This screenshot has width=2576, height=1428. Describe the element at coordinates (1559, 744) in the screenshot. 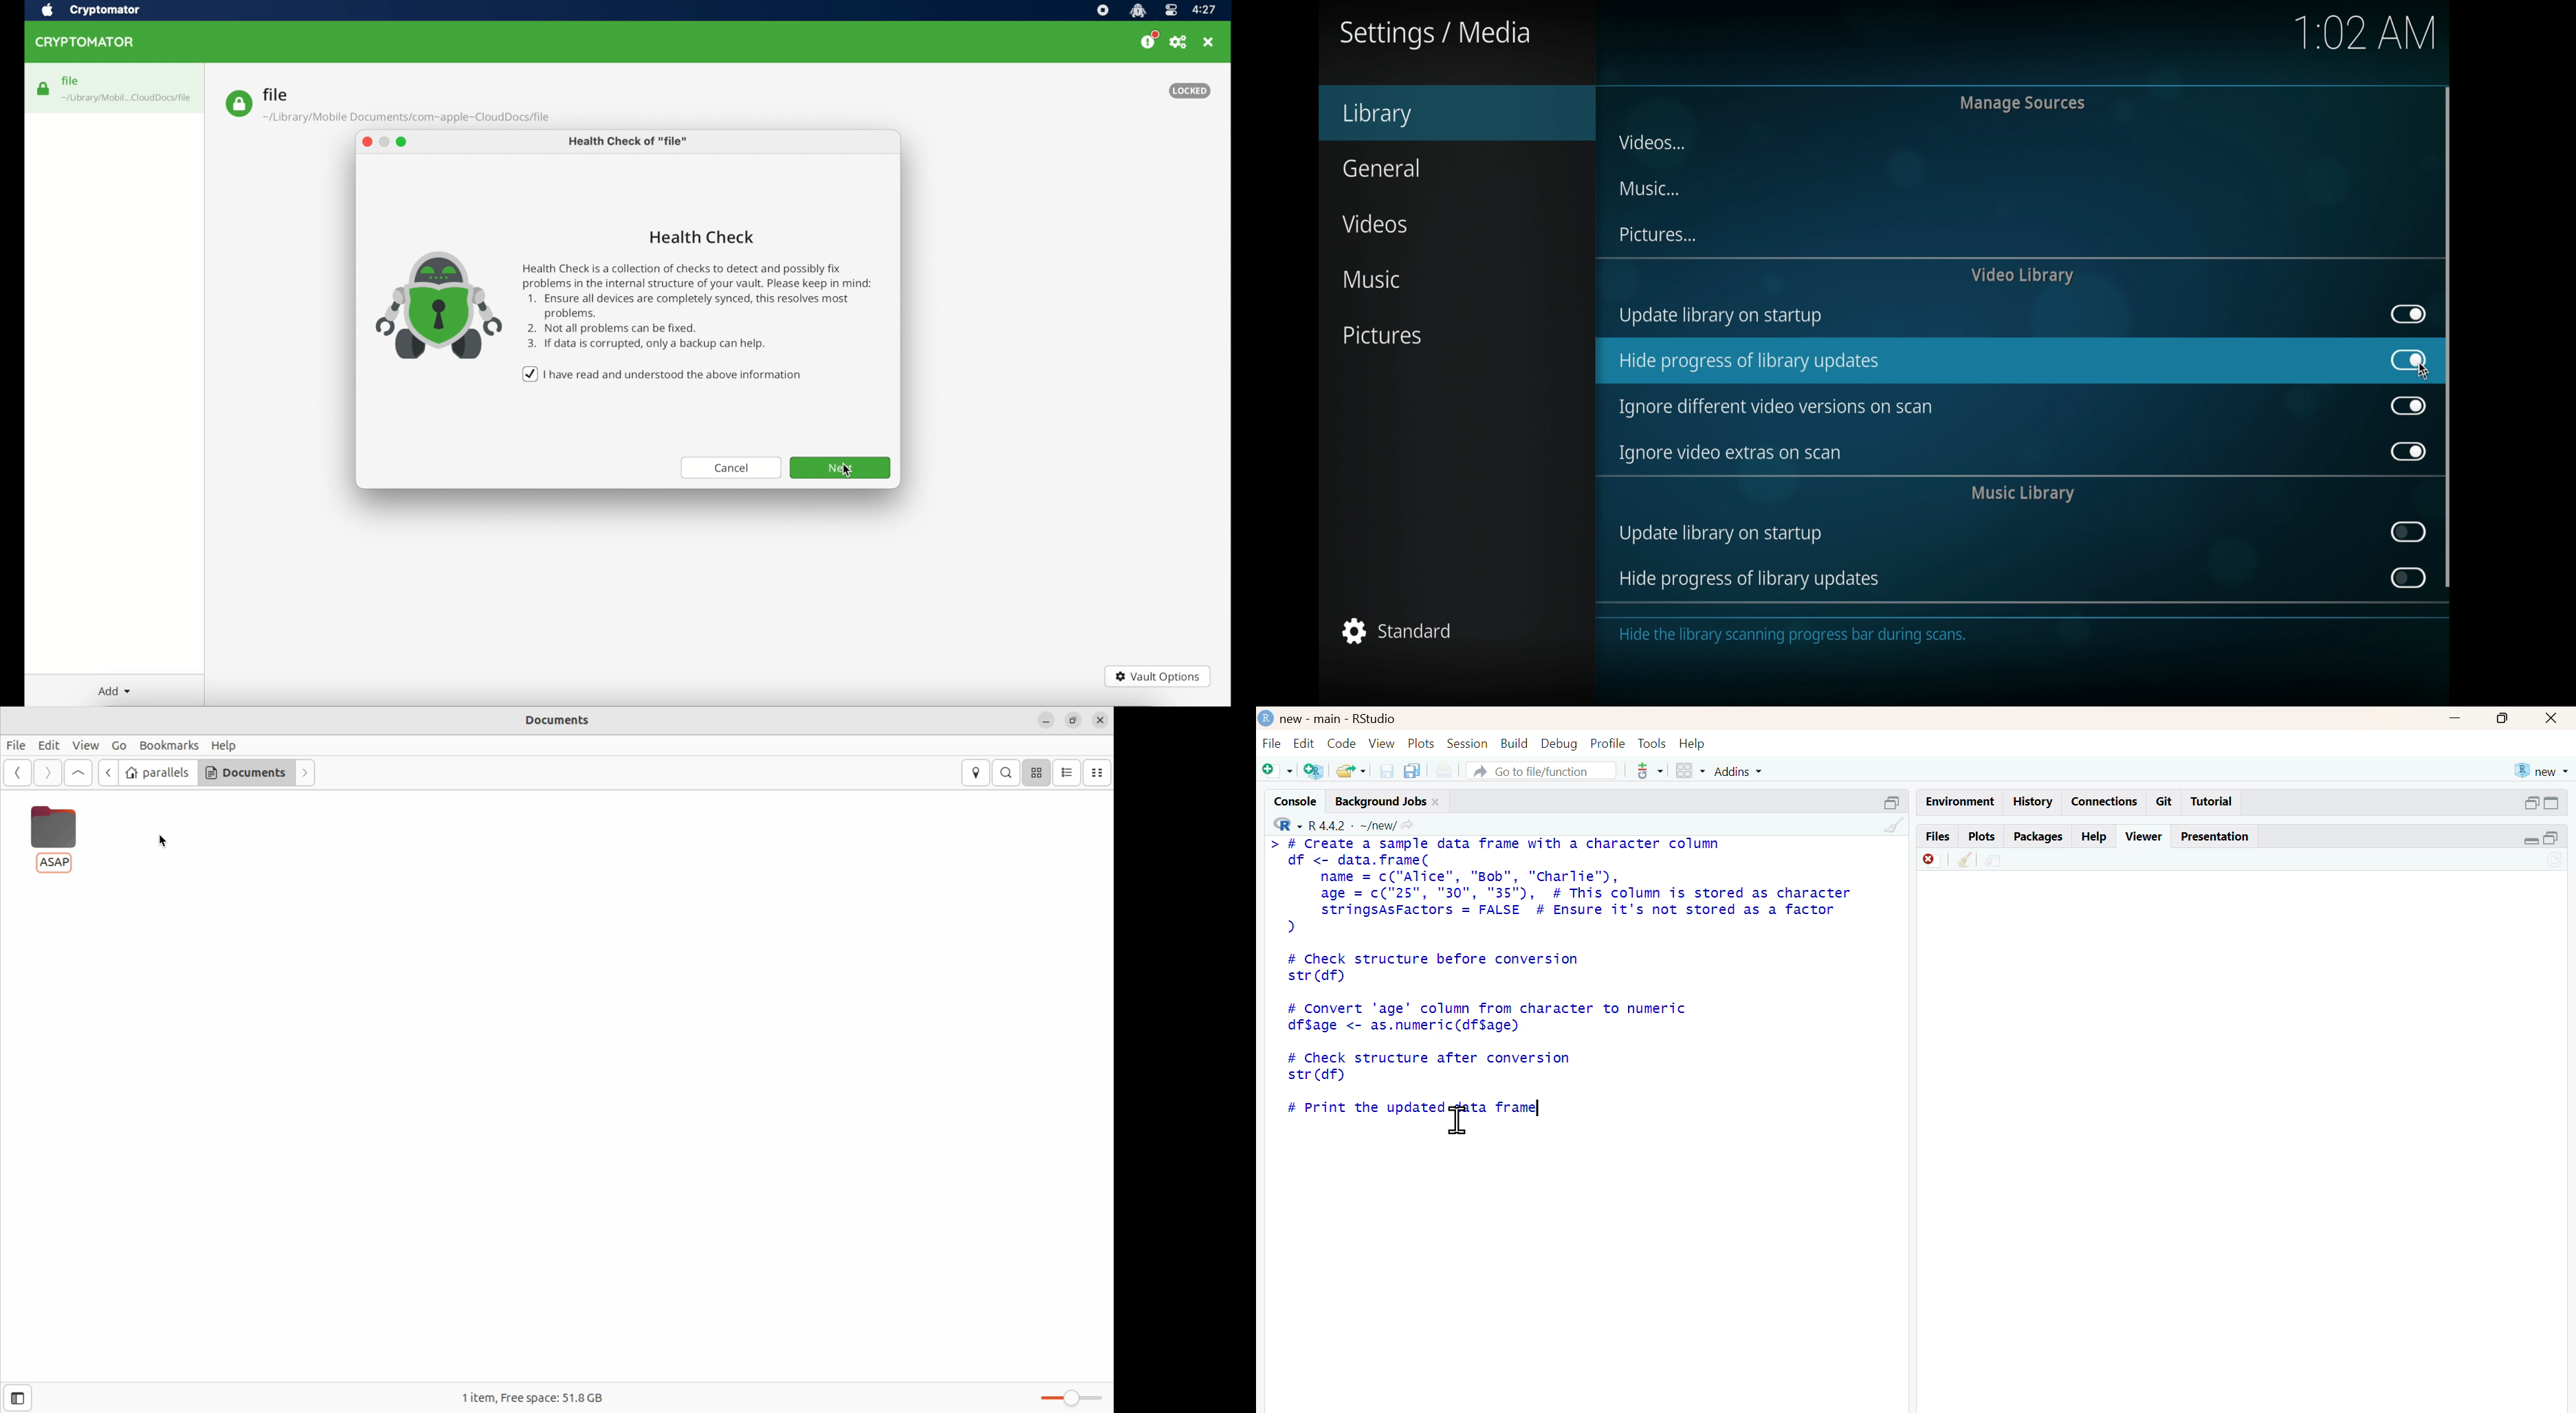

I see `debug` at that location.